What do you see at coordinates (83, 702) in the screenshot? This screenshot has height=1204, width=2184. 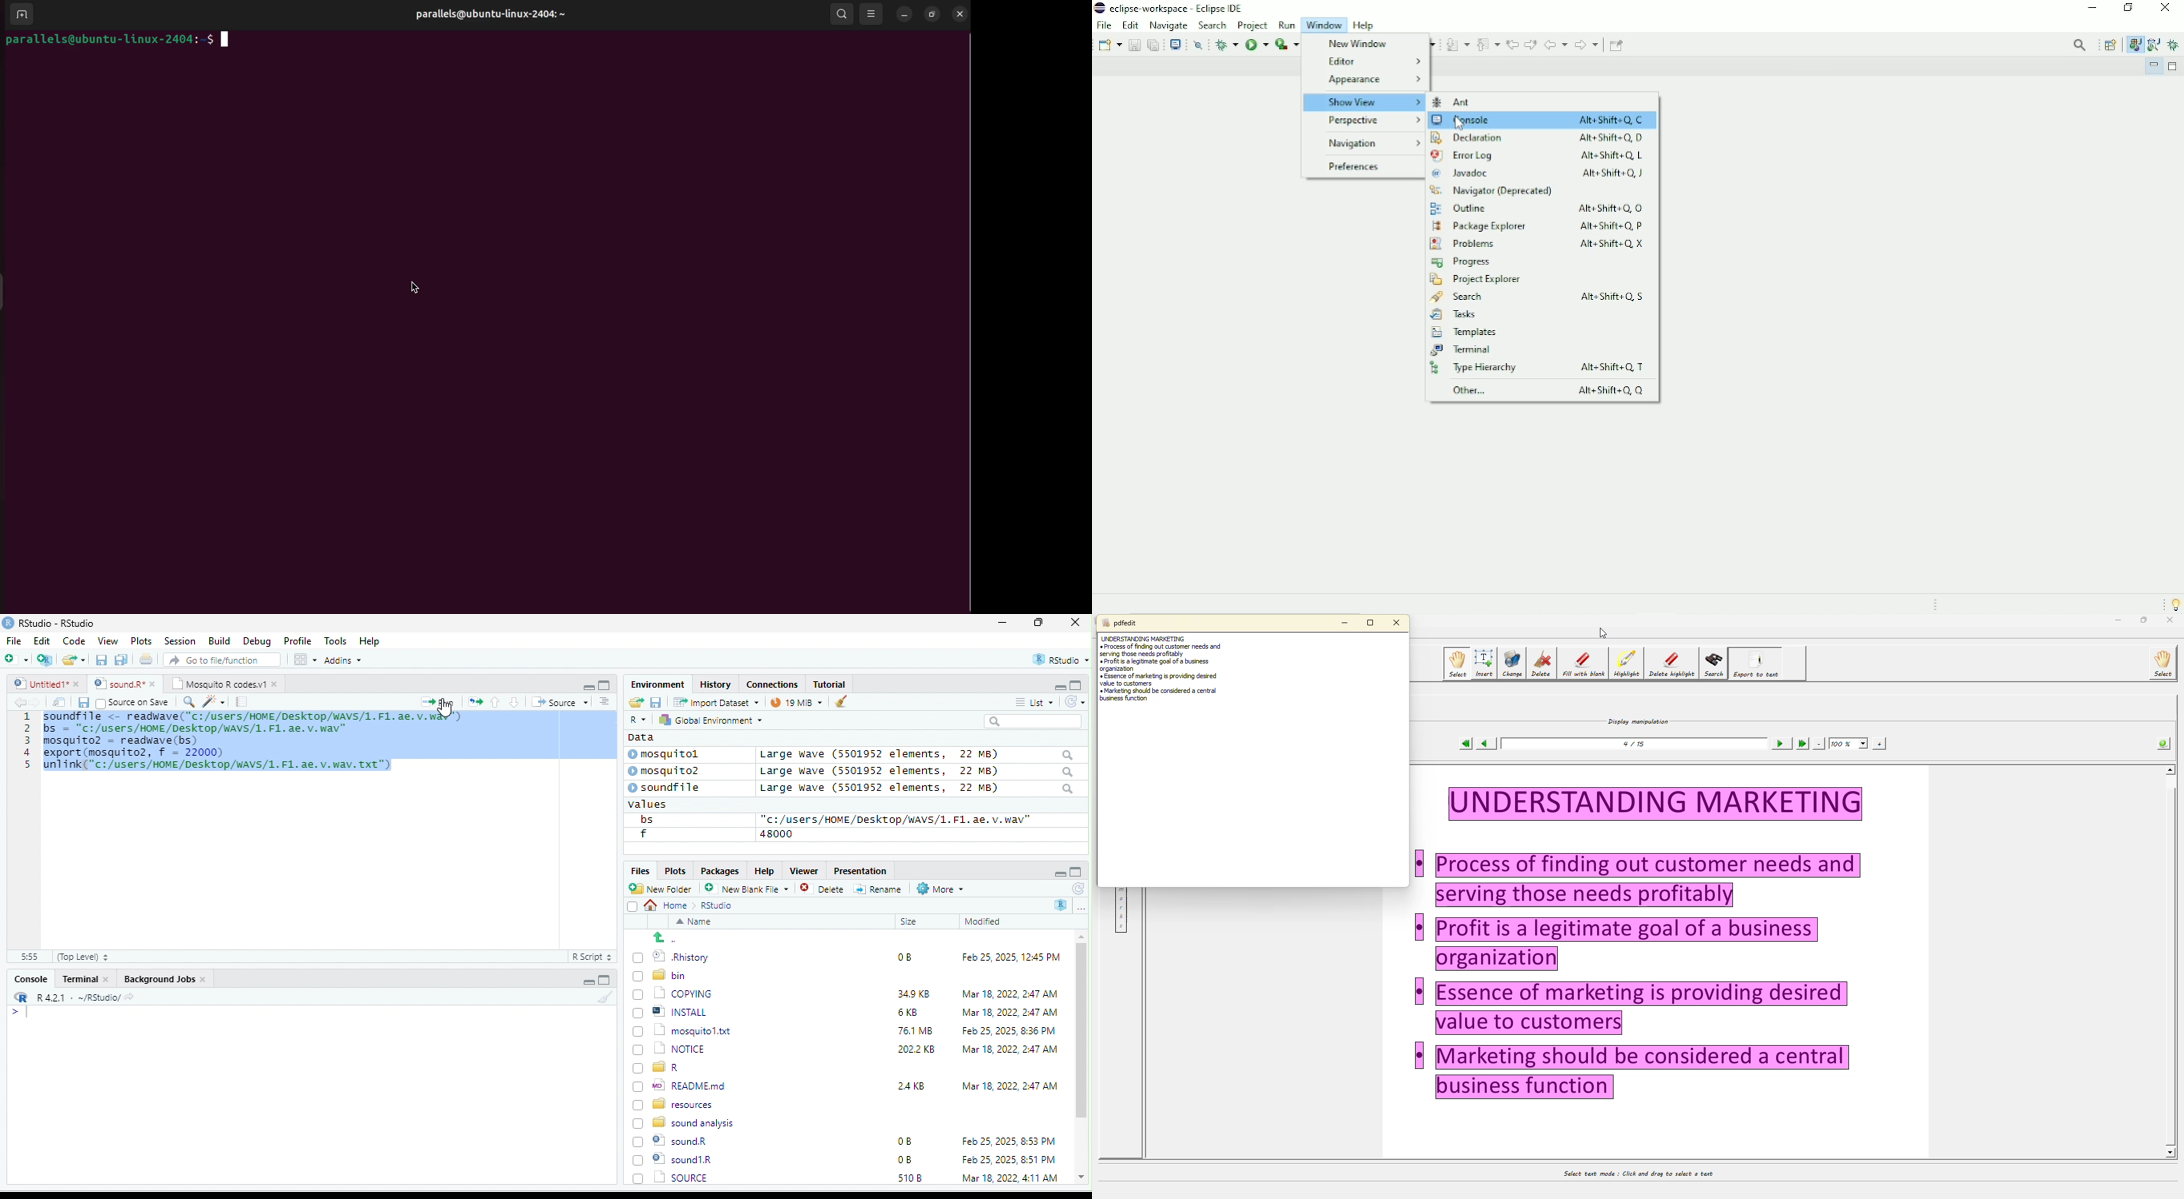 I see `save` at bounding box center [83, 702].